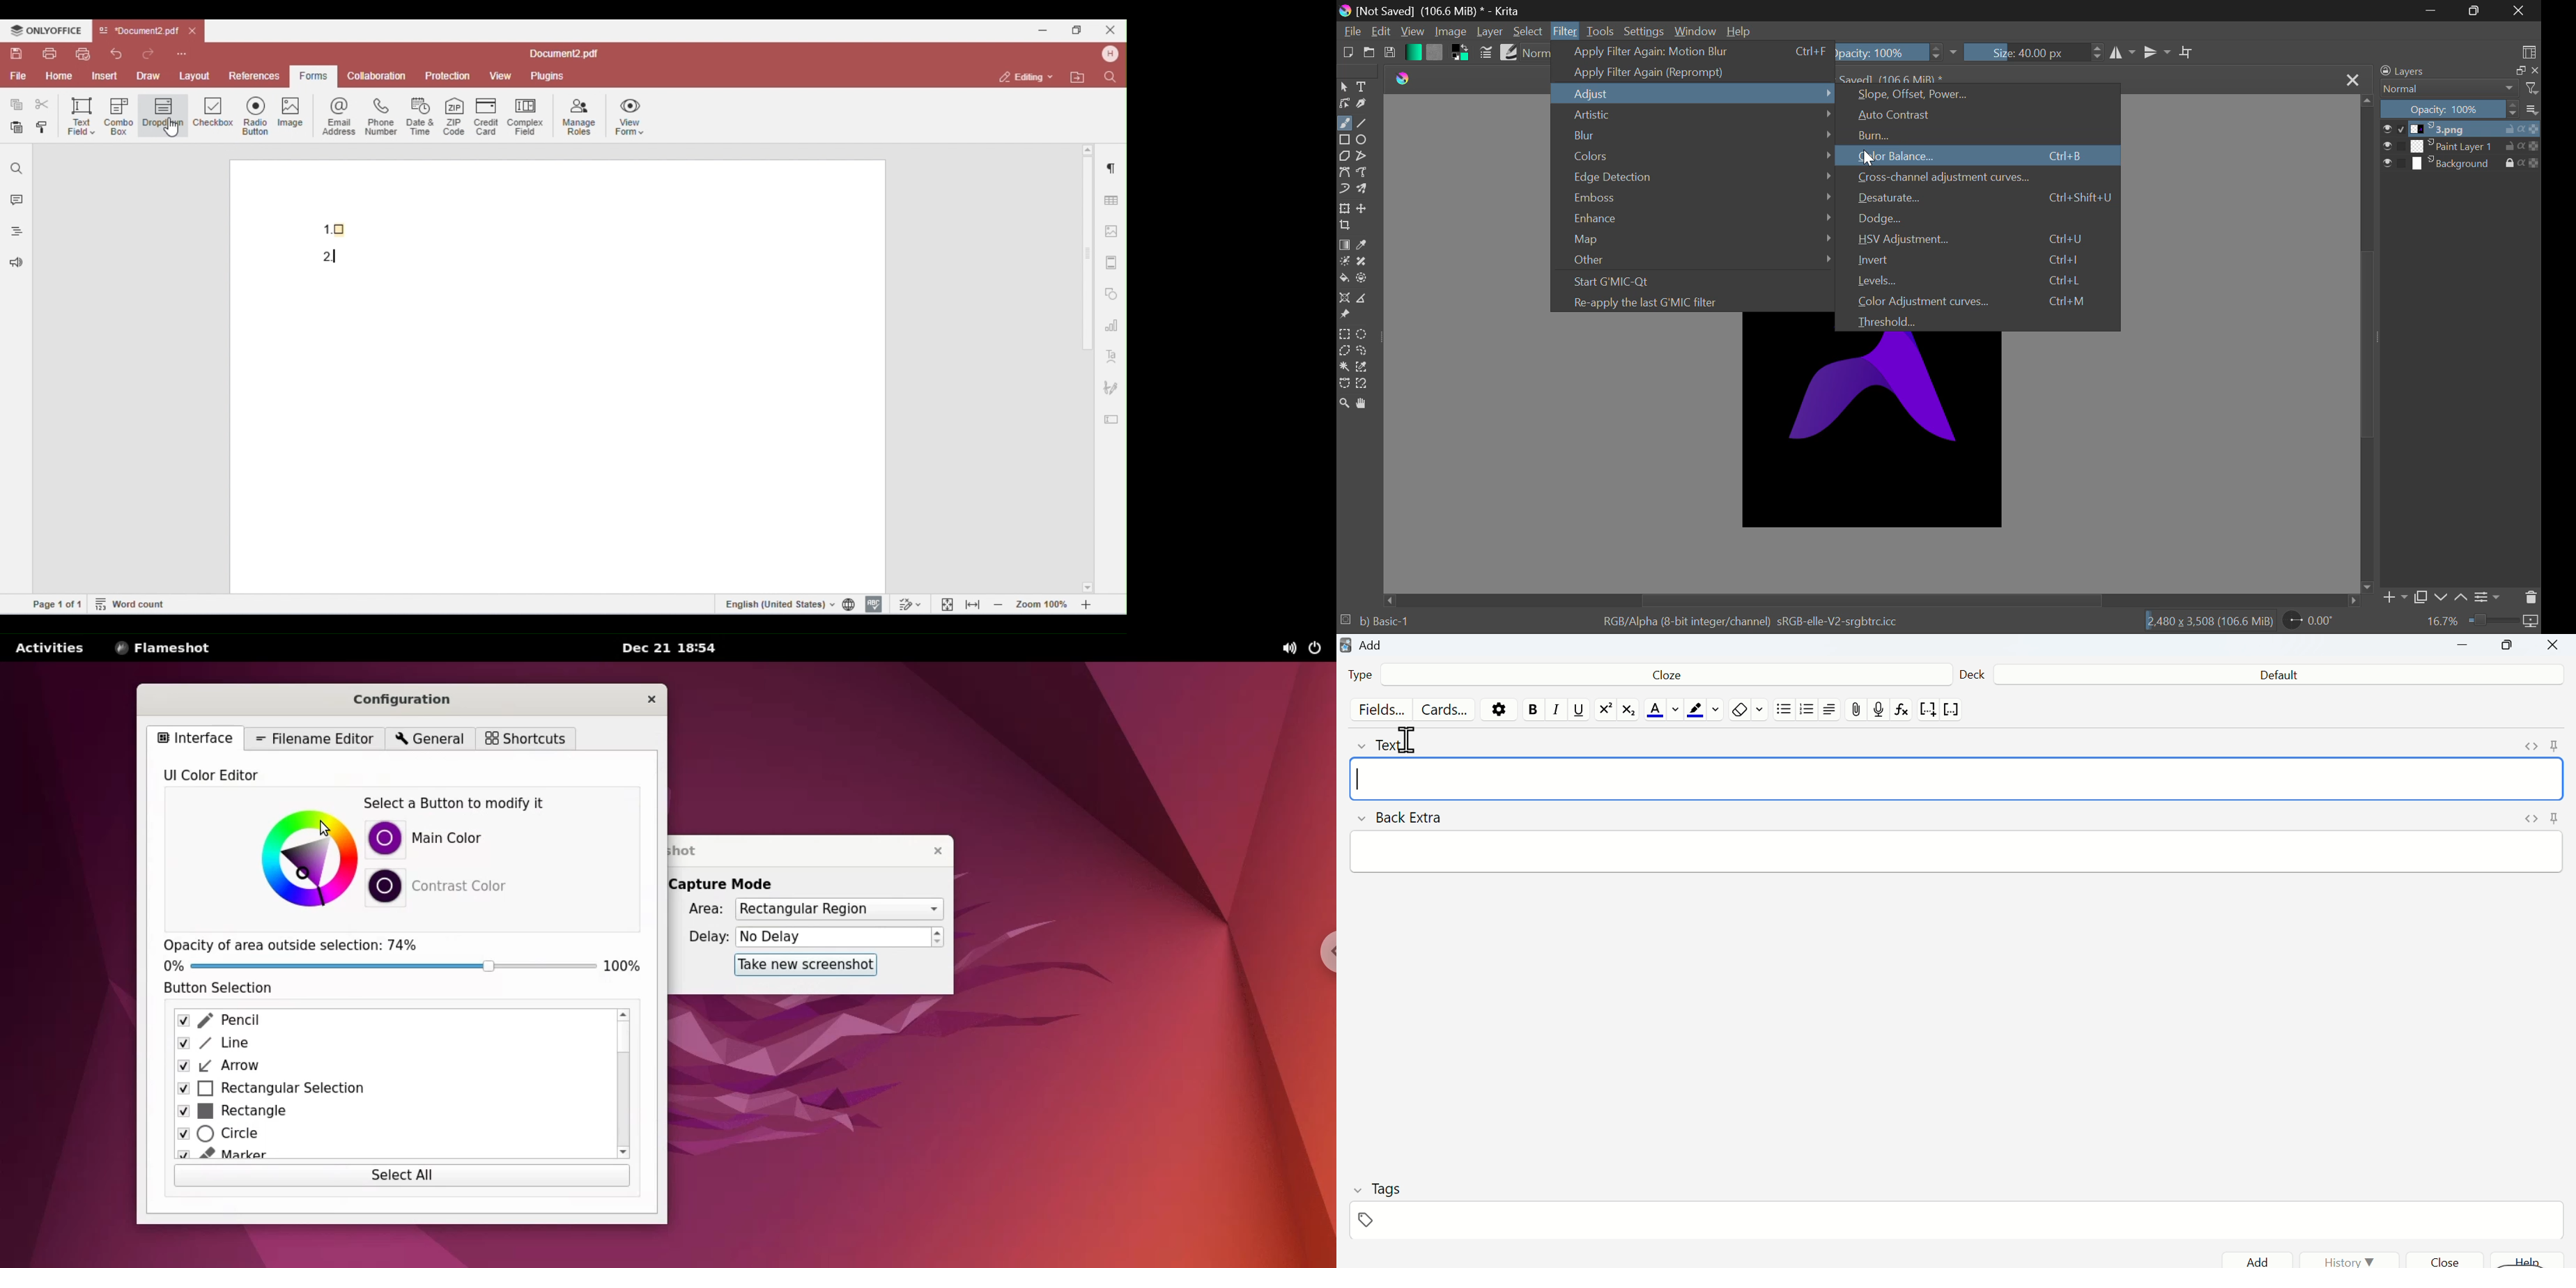 This screenshot has width=2576, height=1288. Describe the element at coordinates (1927, 711) in the screenshot. I see `notation` at that location.